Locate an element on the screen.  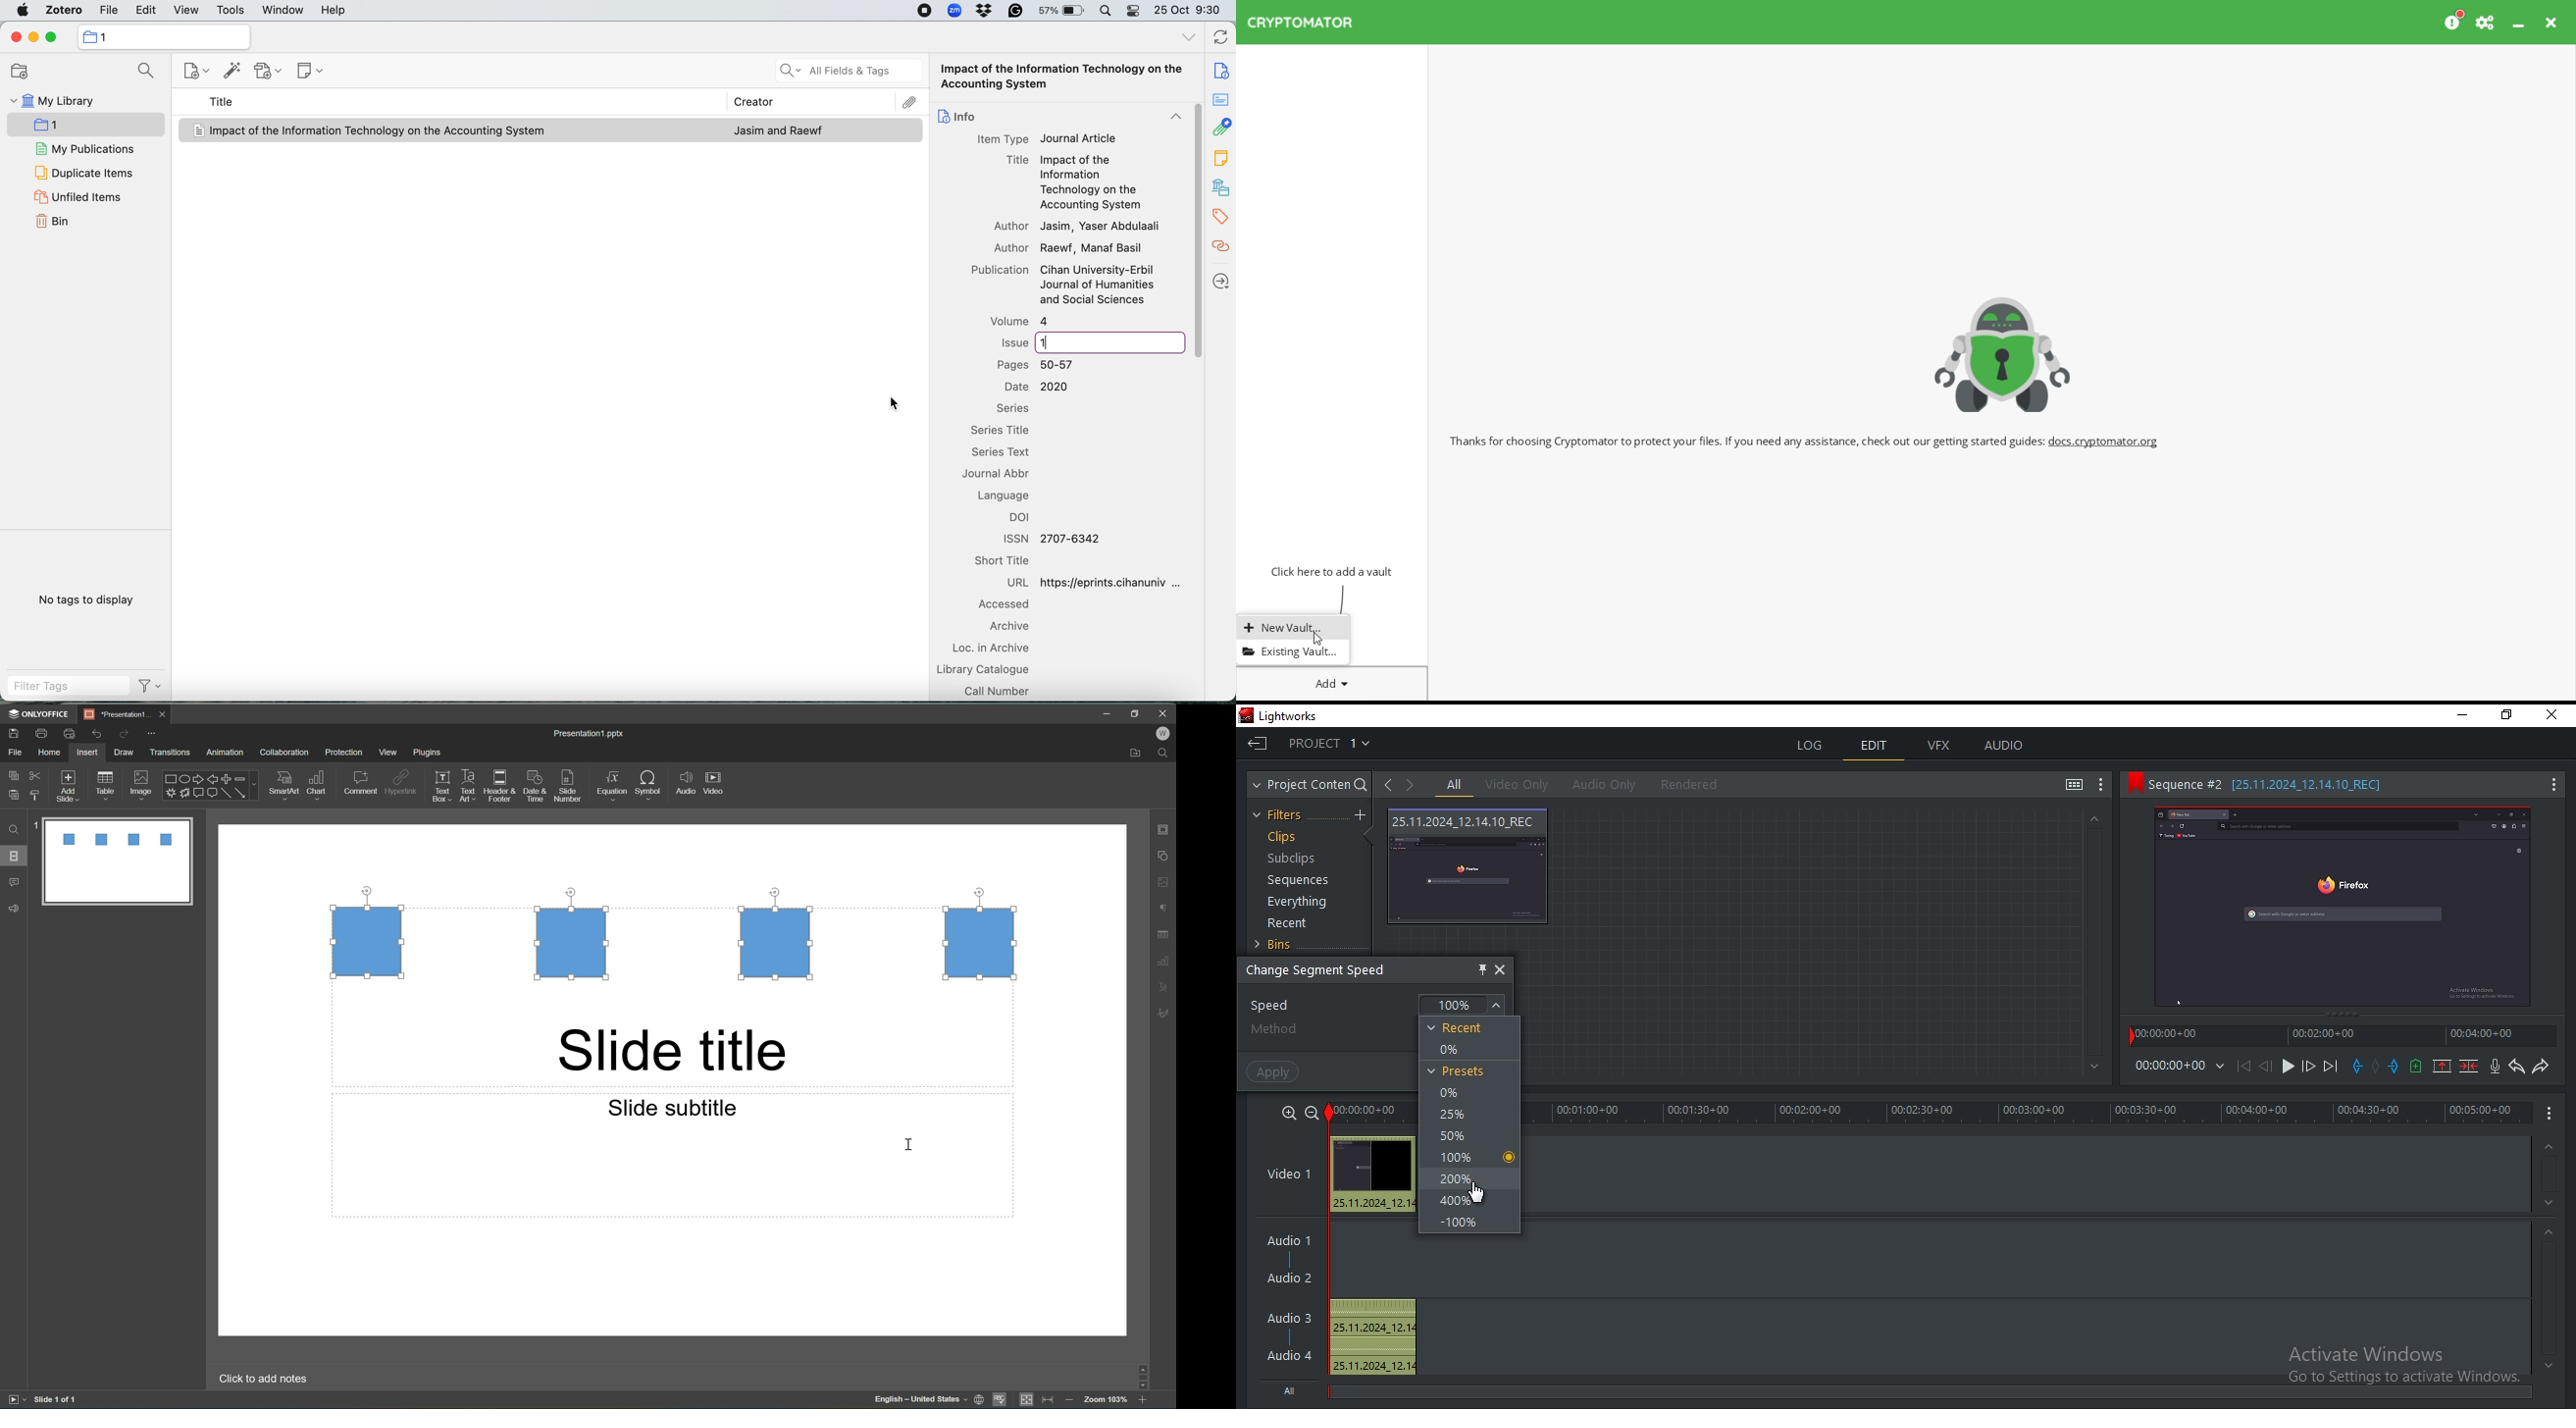
Presentation1.pptx is located at coordinates (590, 734).